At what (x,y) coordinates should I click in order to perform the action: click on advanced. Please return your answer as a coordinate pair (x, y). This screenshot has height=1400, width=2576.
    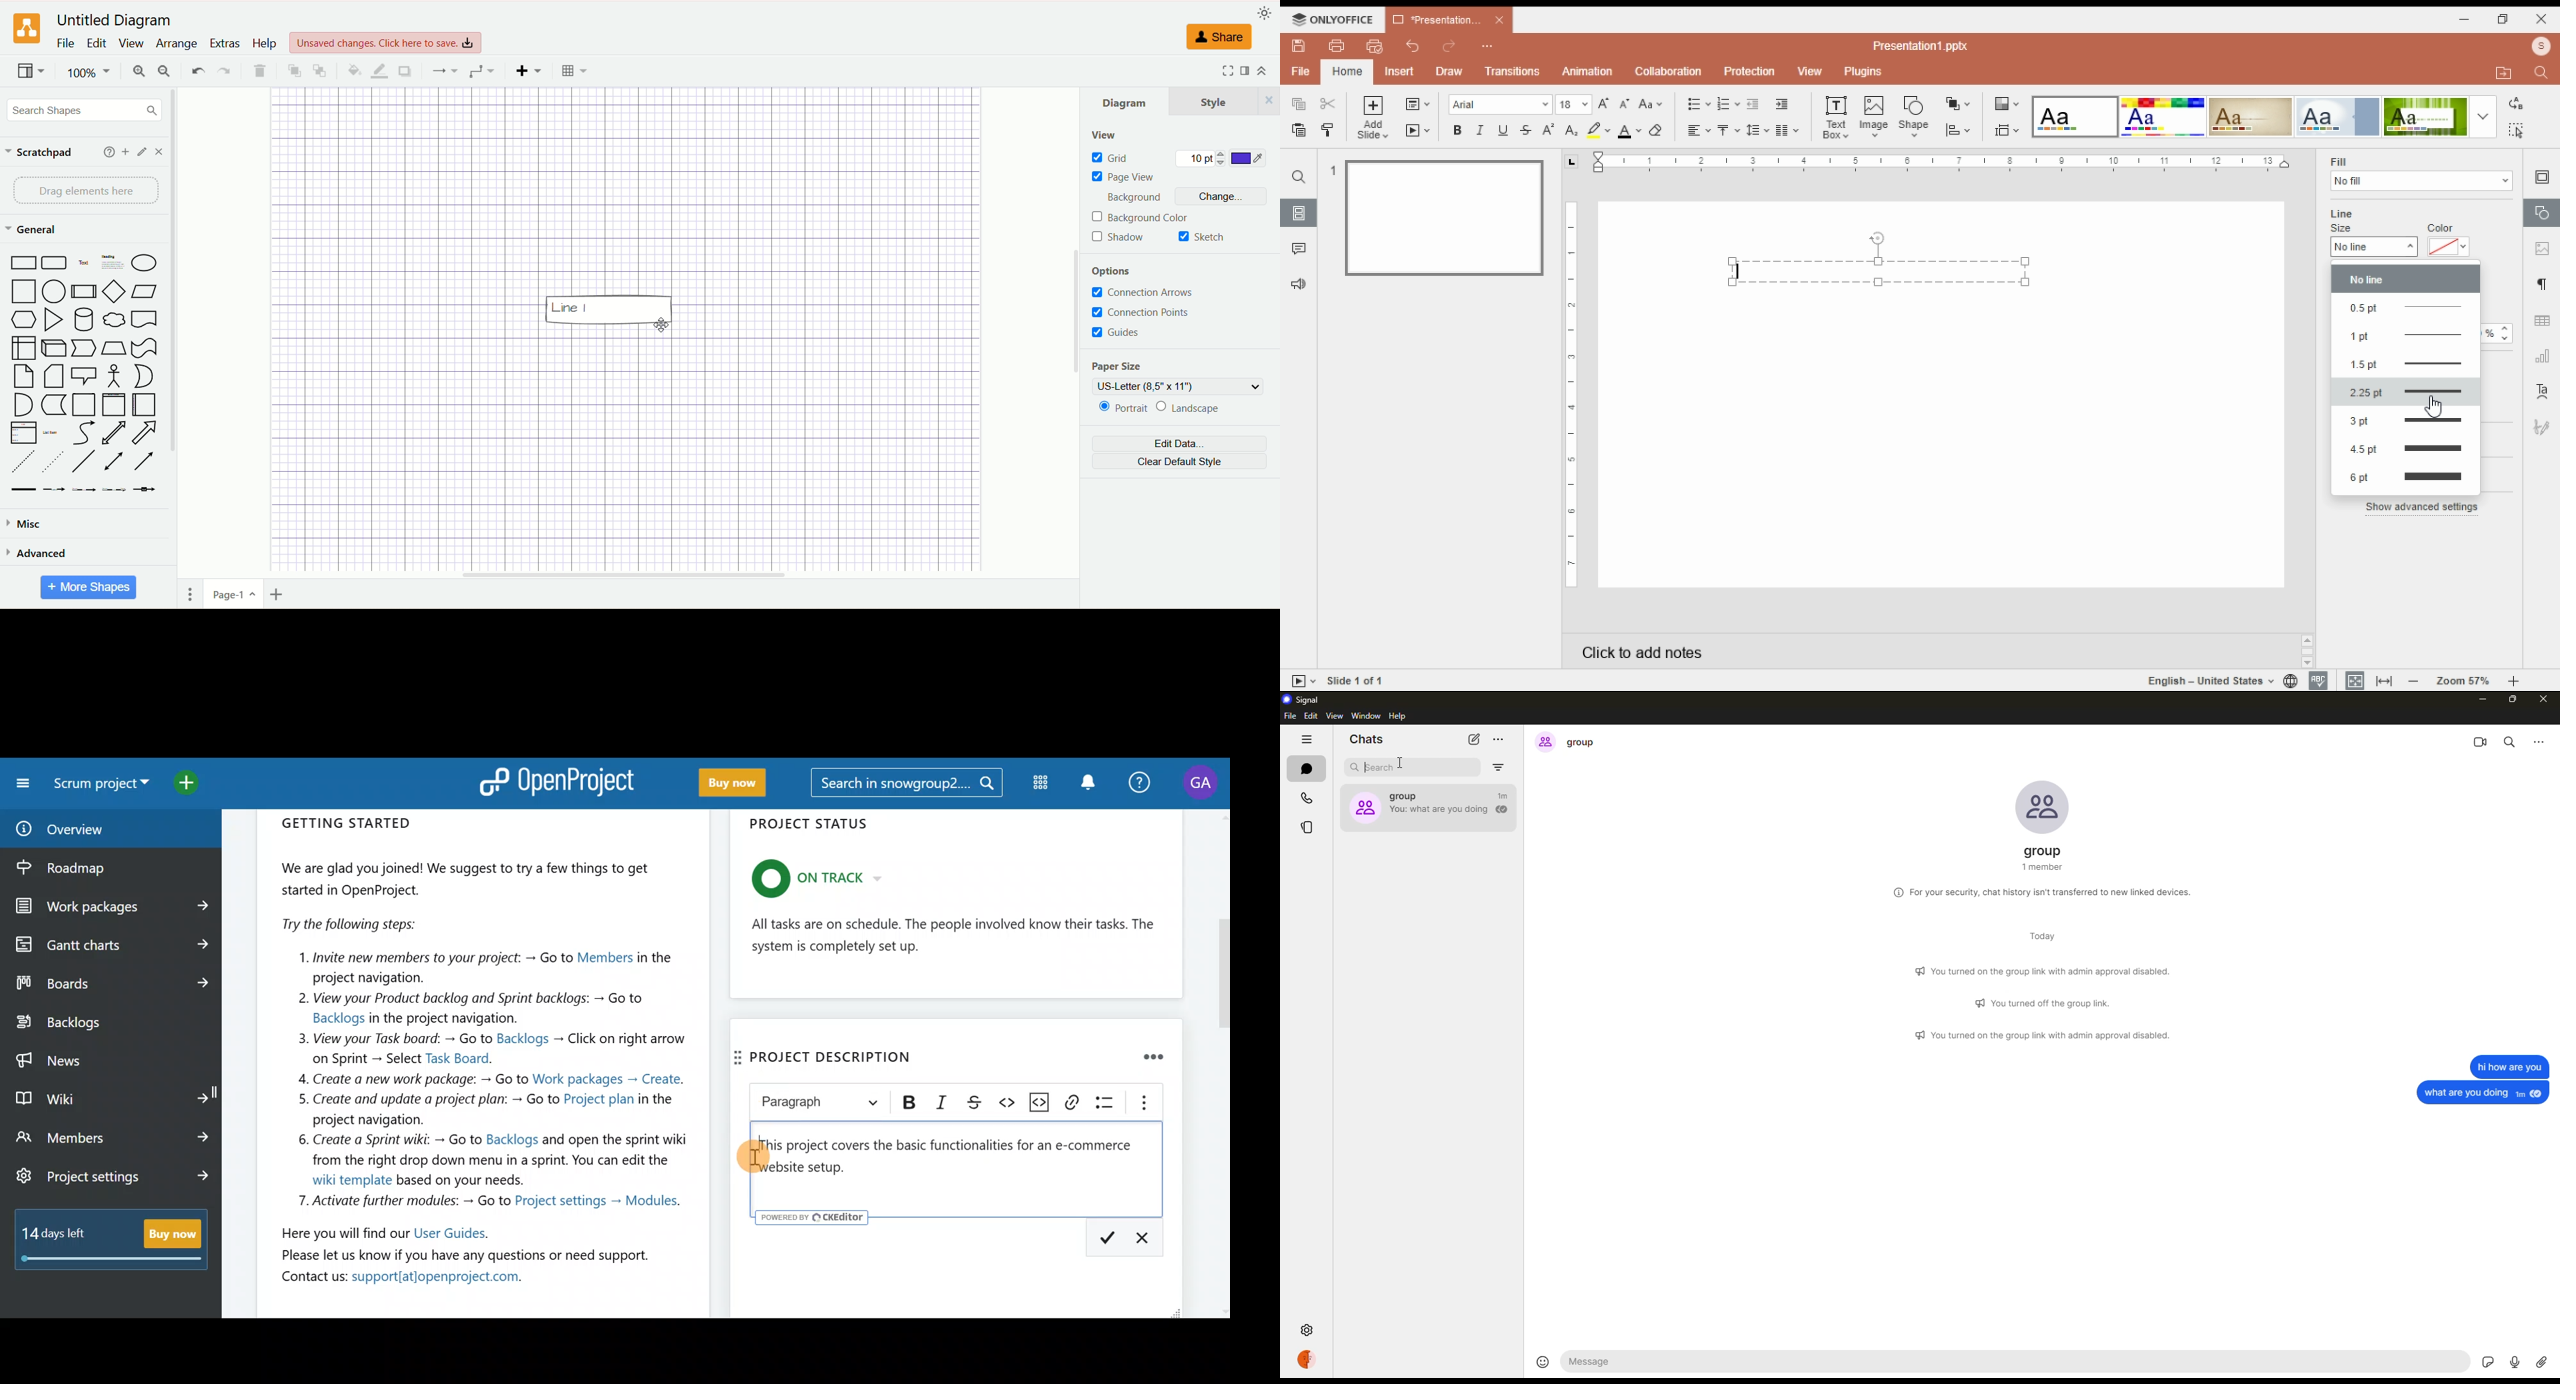
    Looking at the image, I should click on (41, 552).